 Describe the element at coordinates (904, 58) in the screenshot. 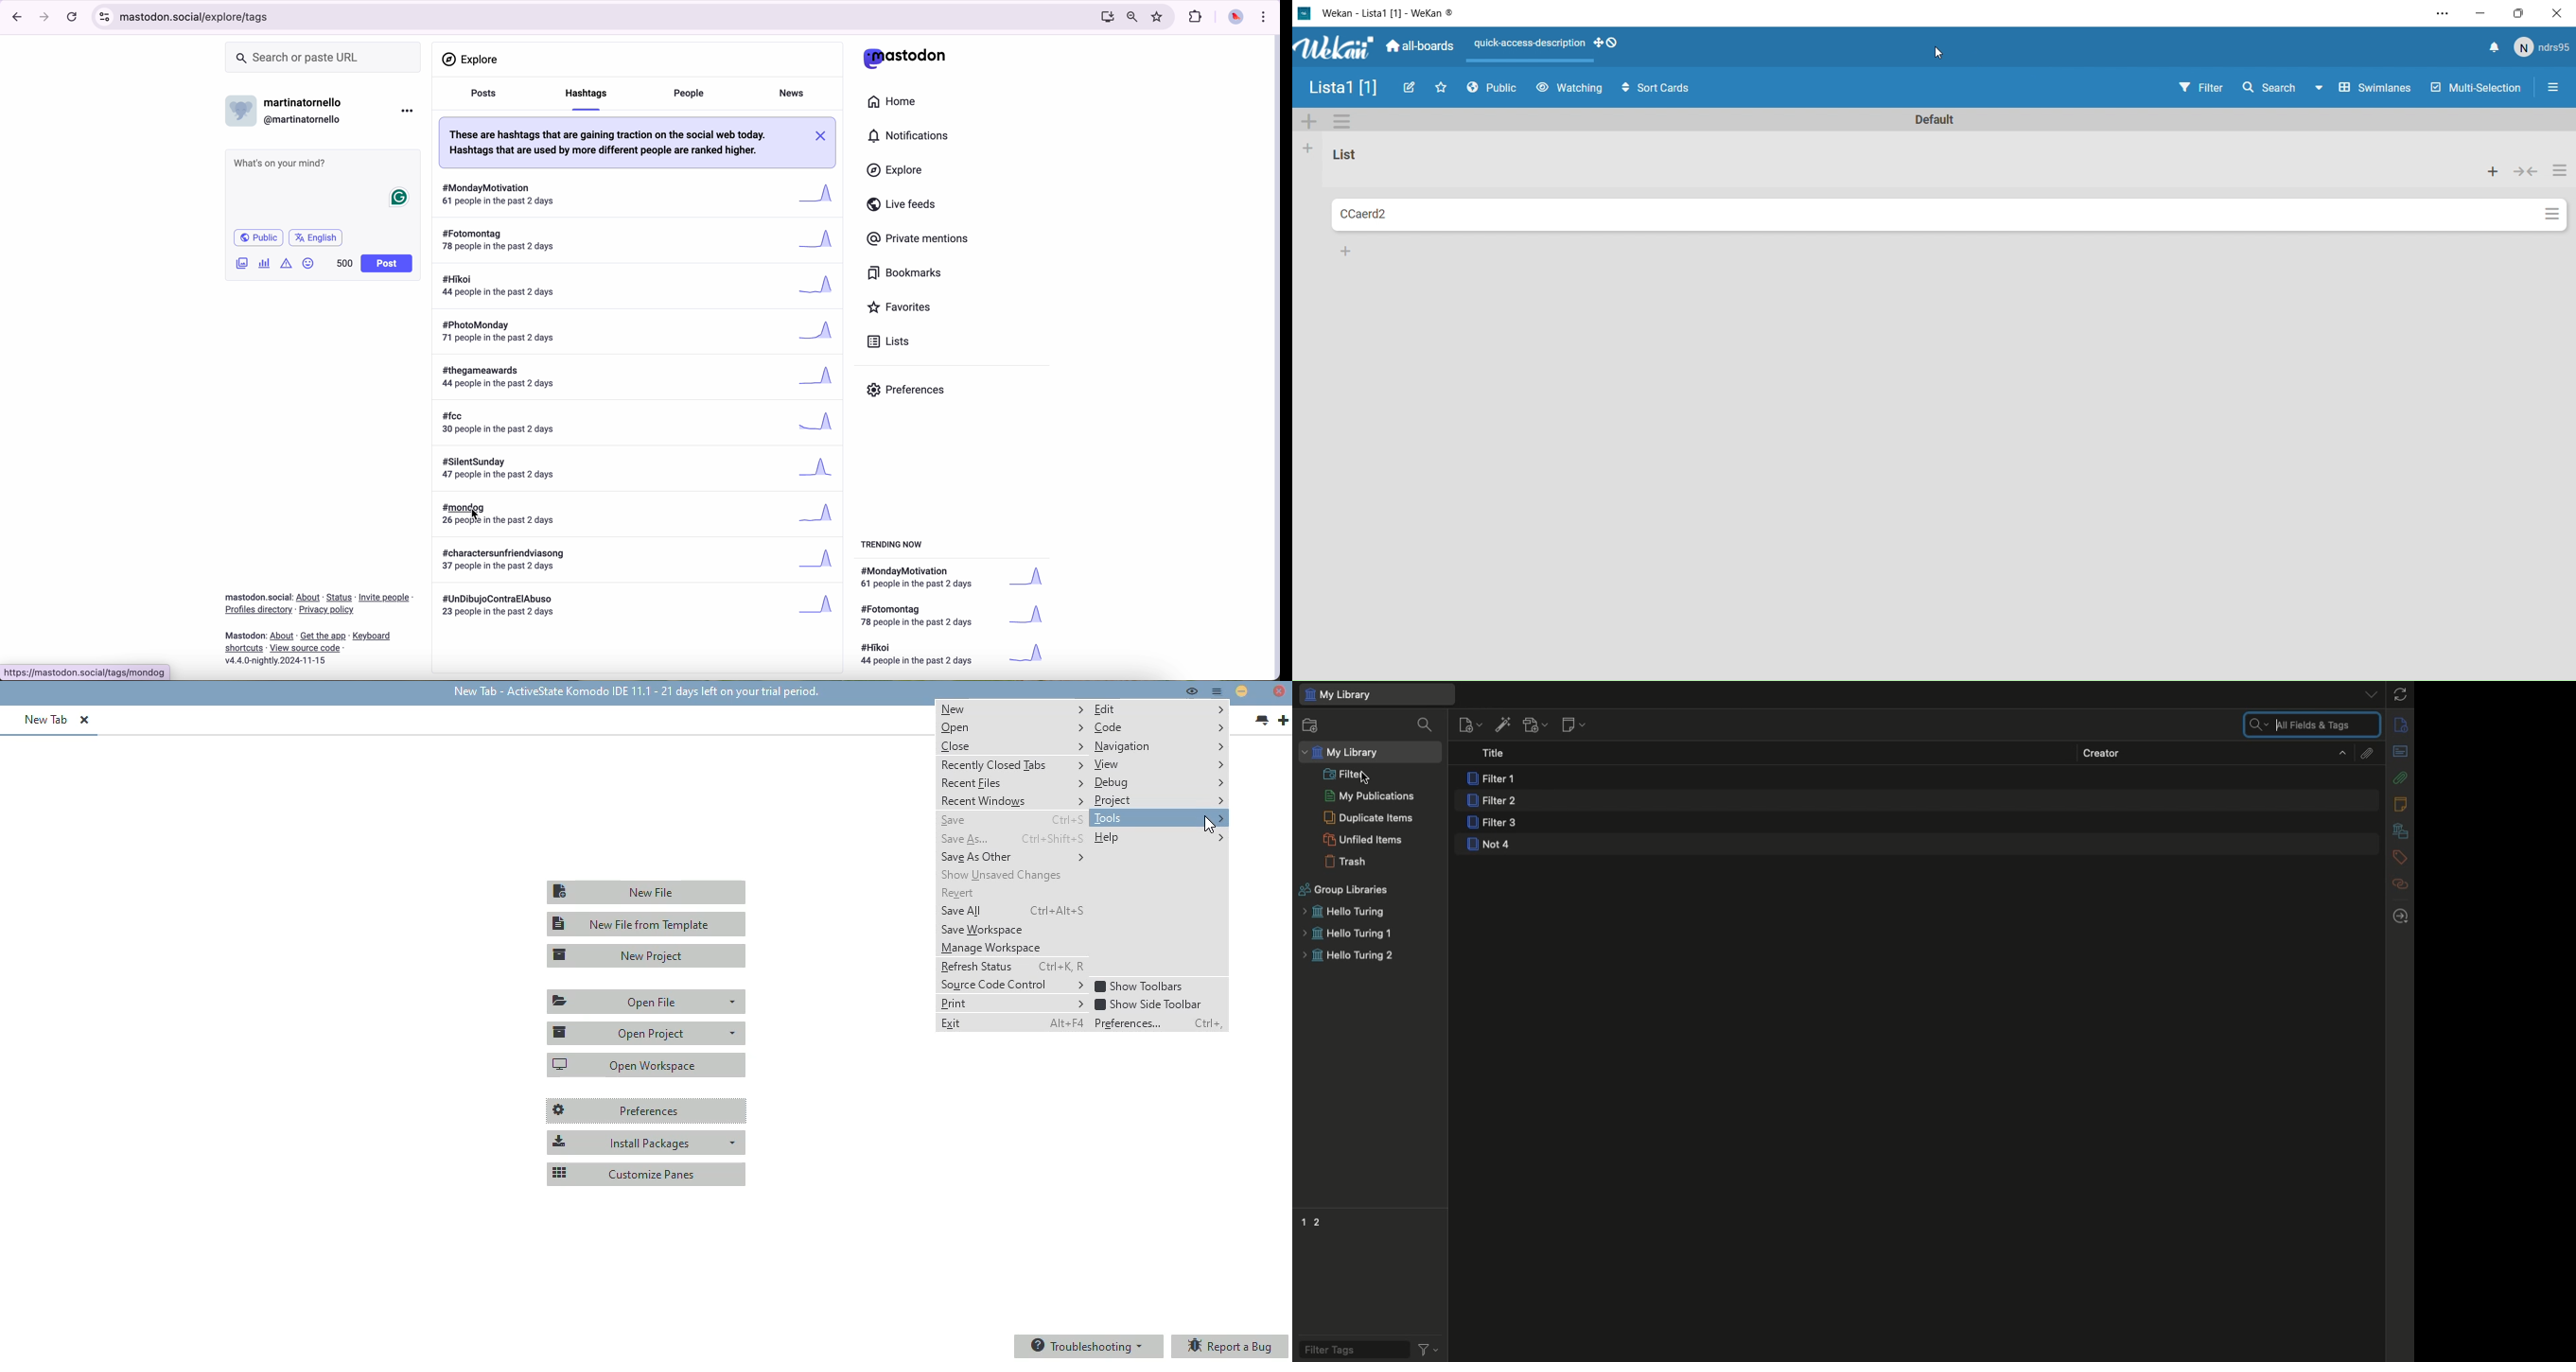

I see `mastodon logo` at that location.